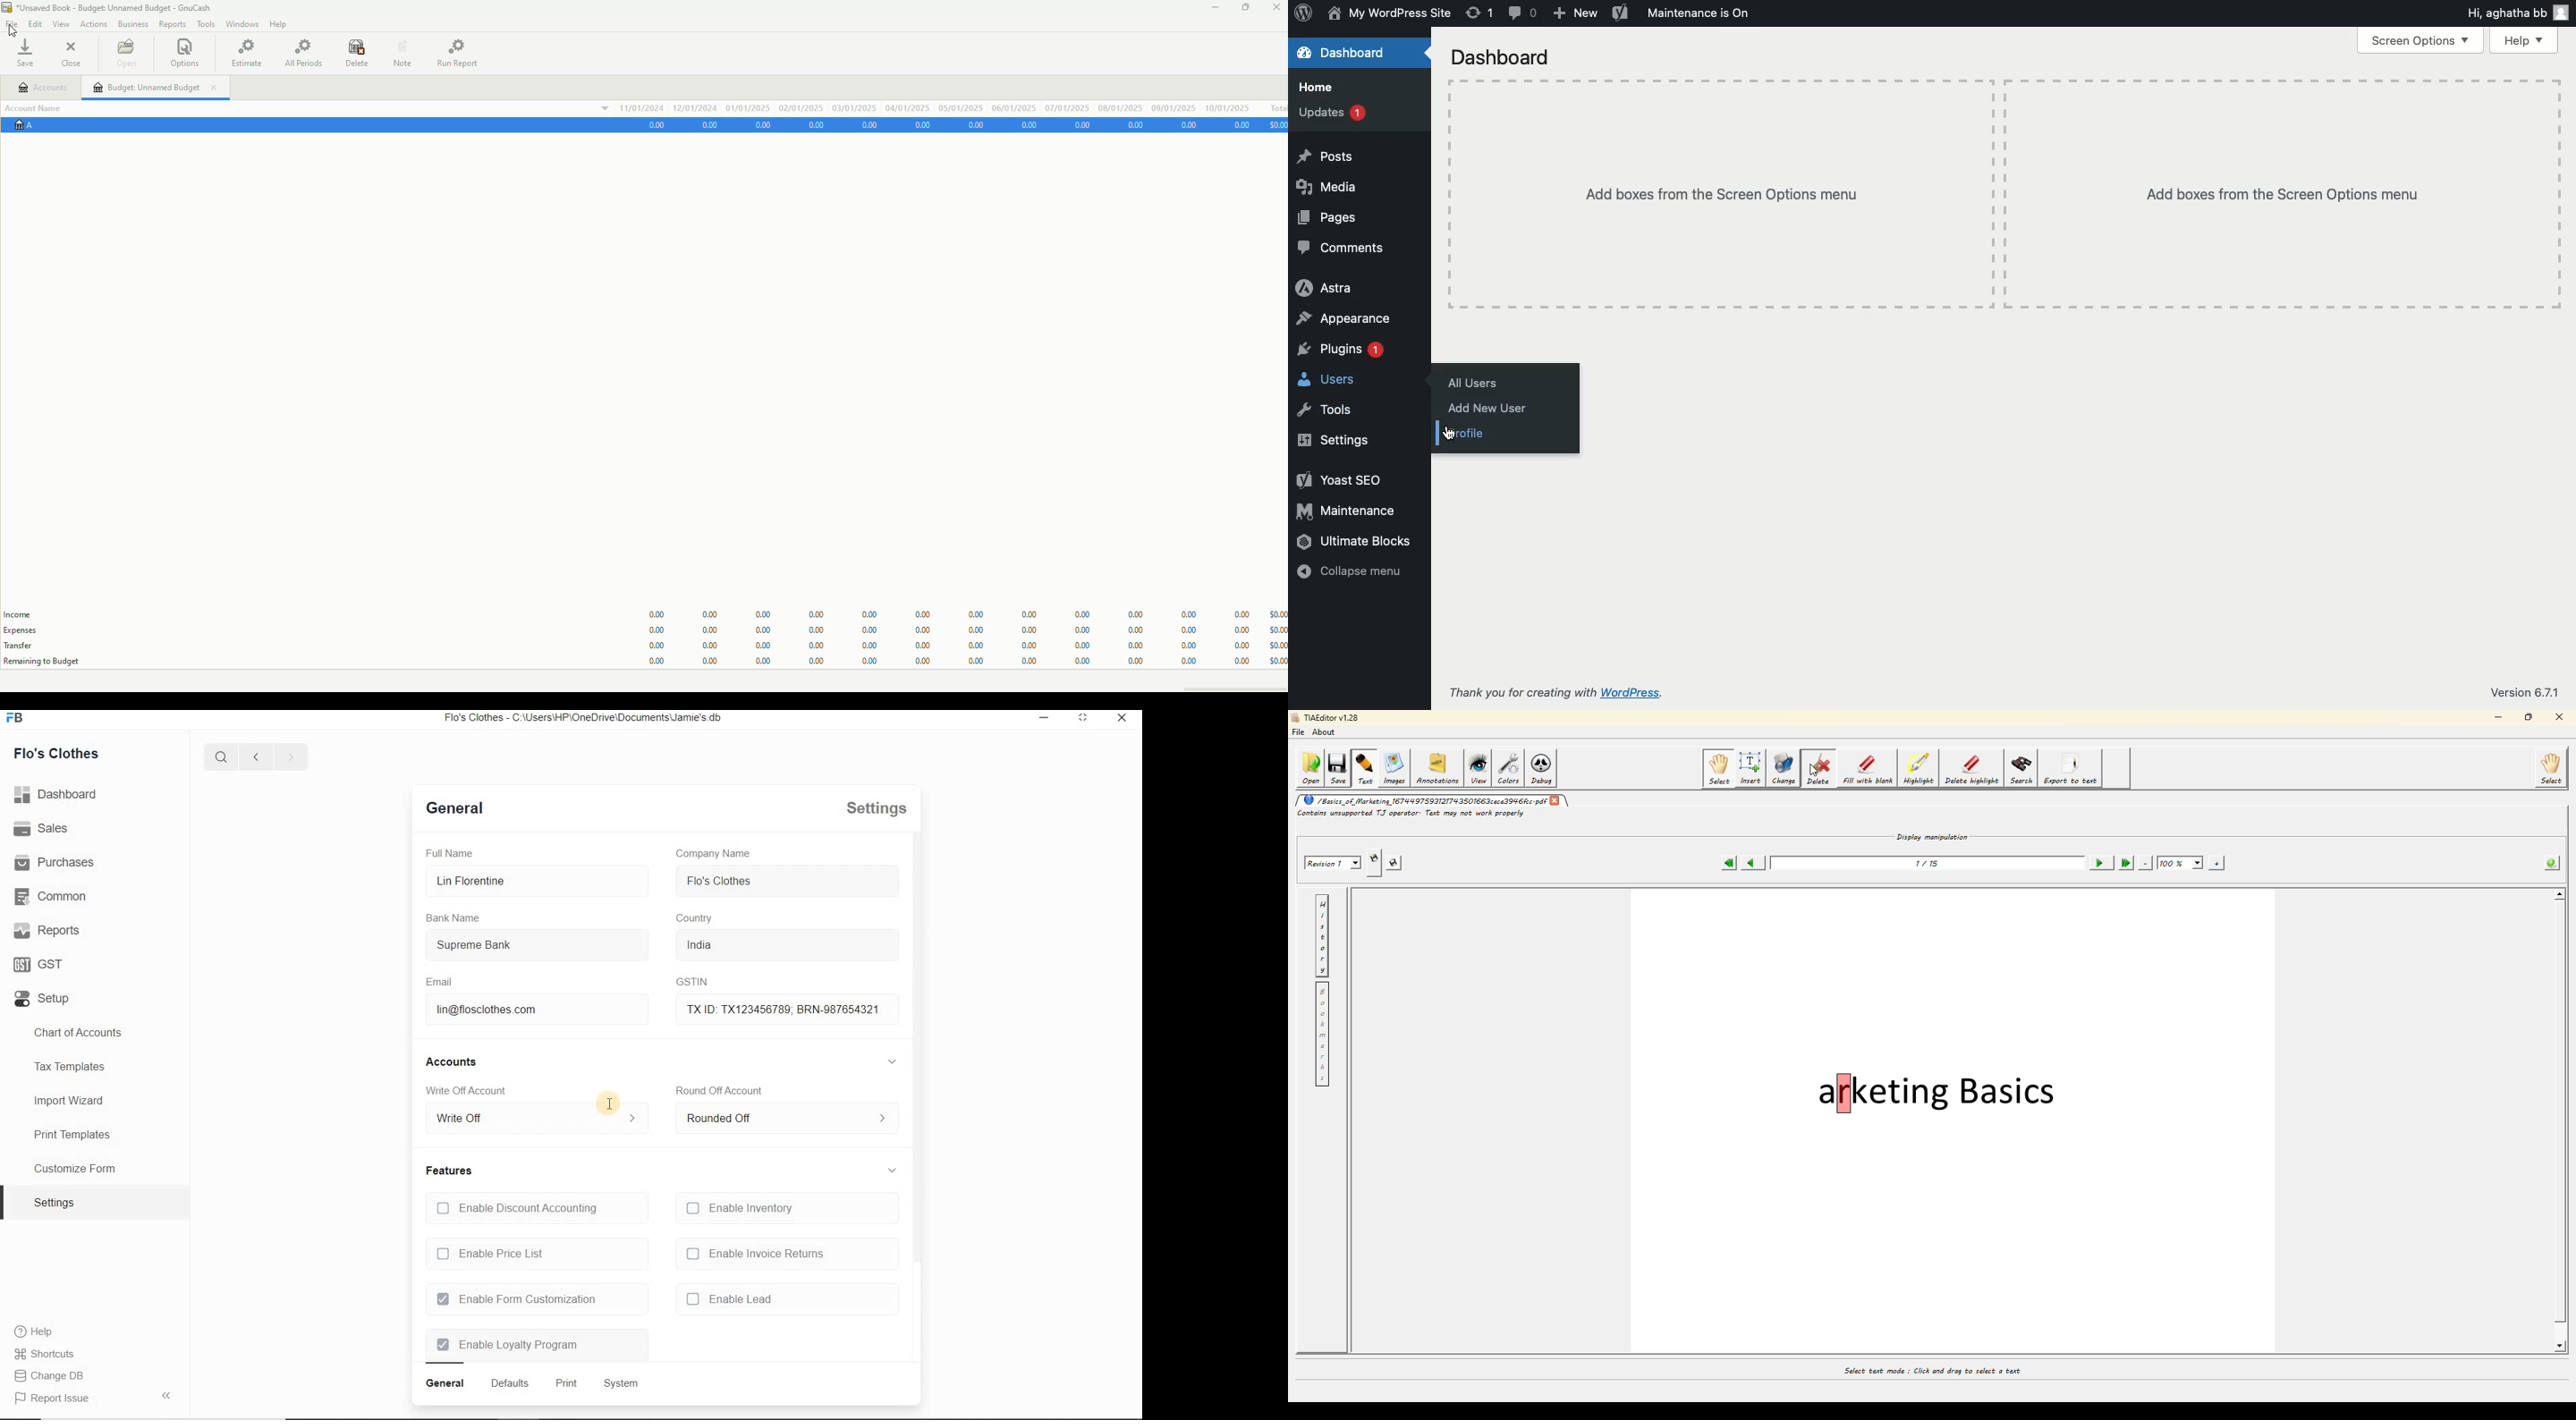 The width and height of the screenshot is (2576, 1428). I want to click on System, so click(624, 1384).